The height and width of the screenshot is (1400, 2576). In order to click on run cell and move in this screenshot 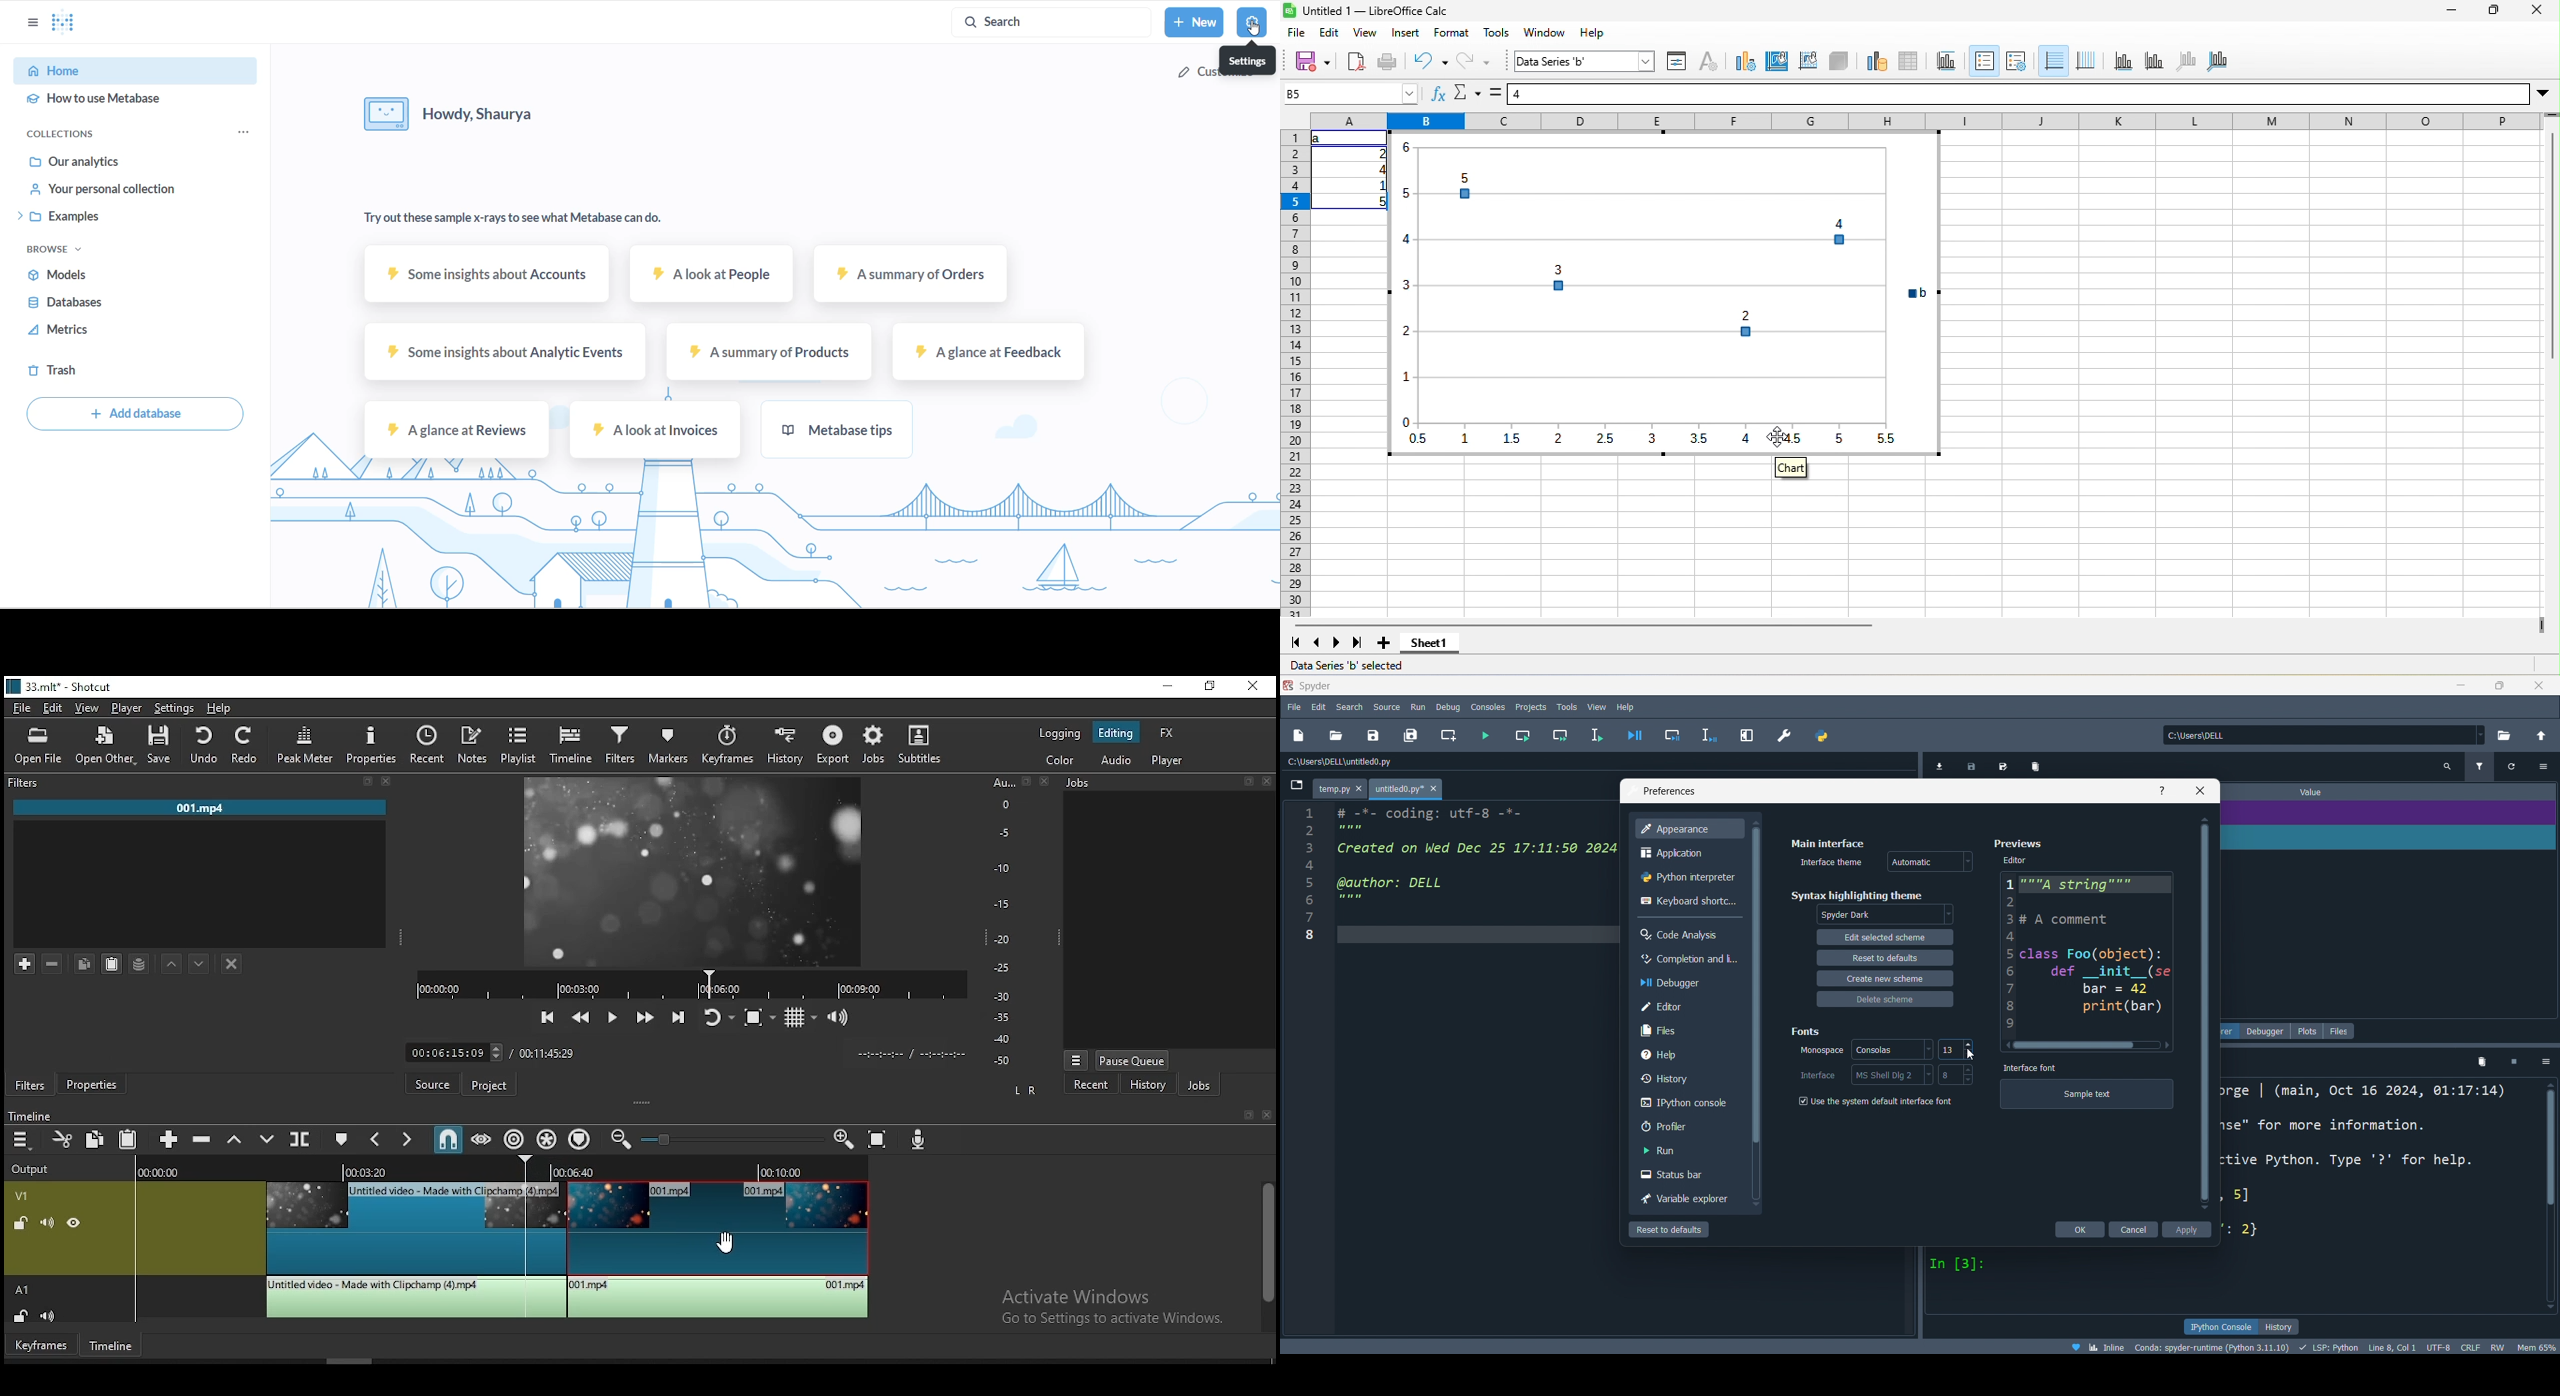, I will do `click(1559, 735)`.